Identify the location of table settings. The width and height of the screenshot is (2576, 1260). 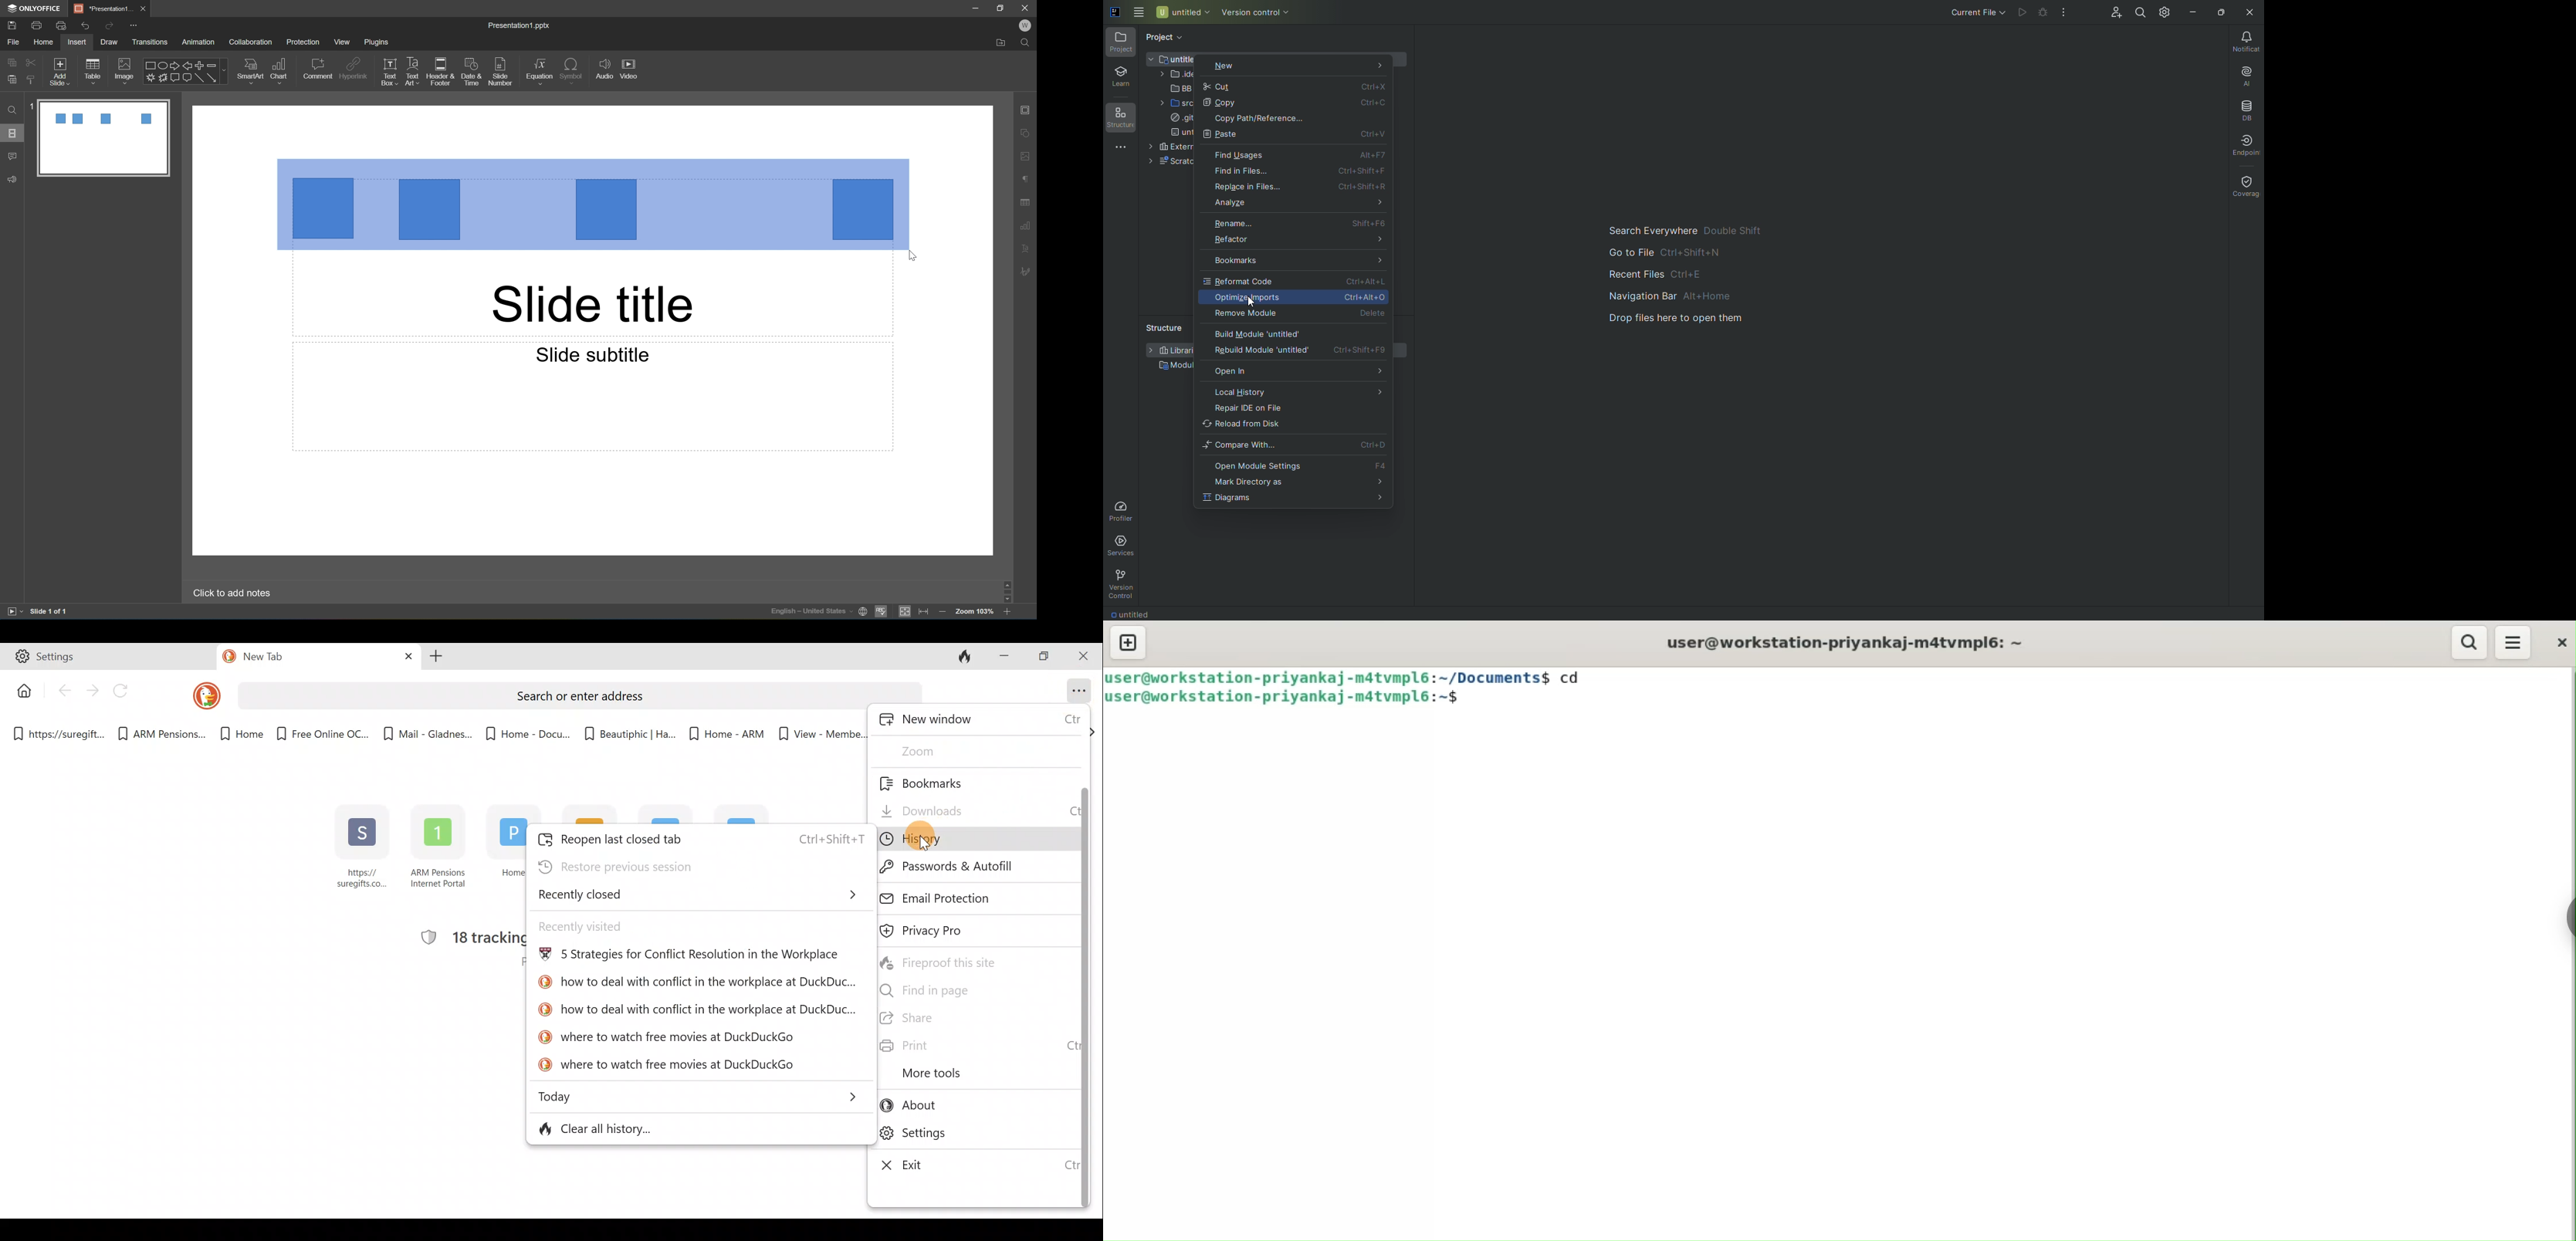
(1026, 201).